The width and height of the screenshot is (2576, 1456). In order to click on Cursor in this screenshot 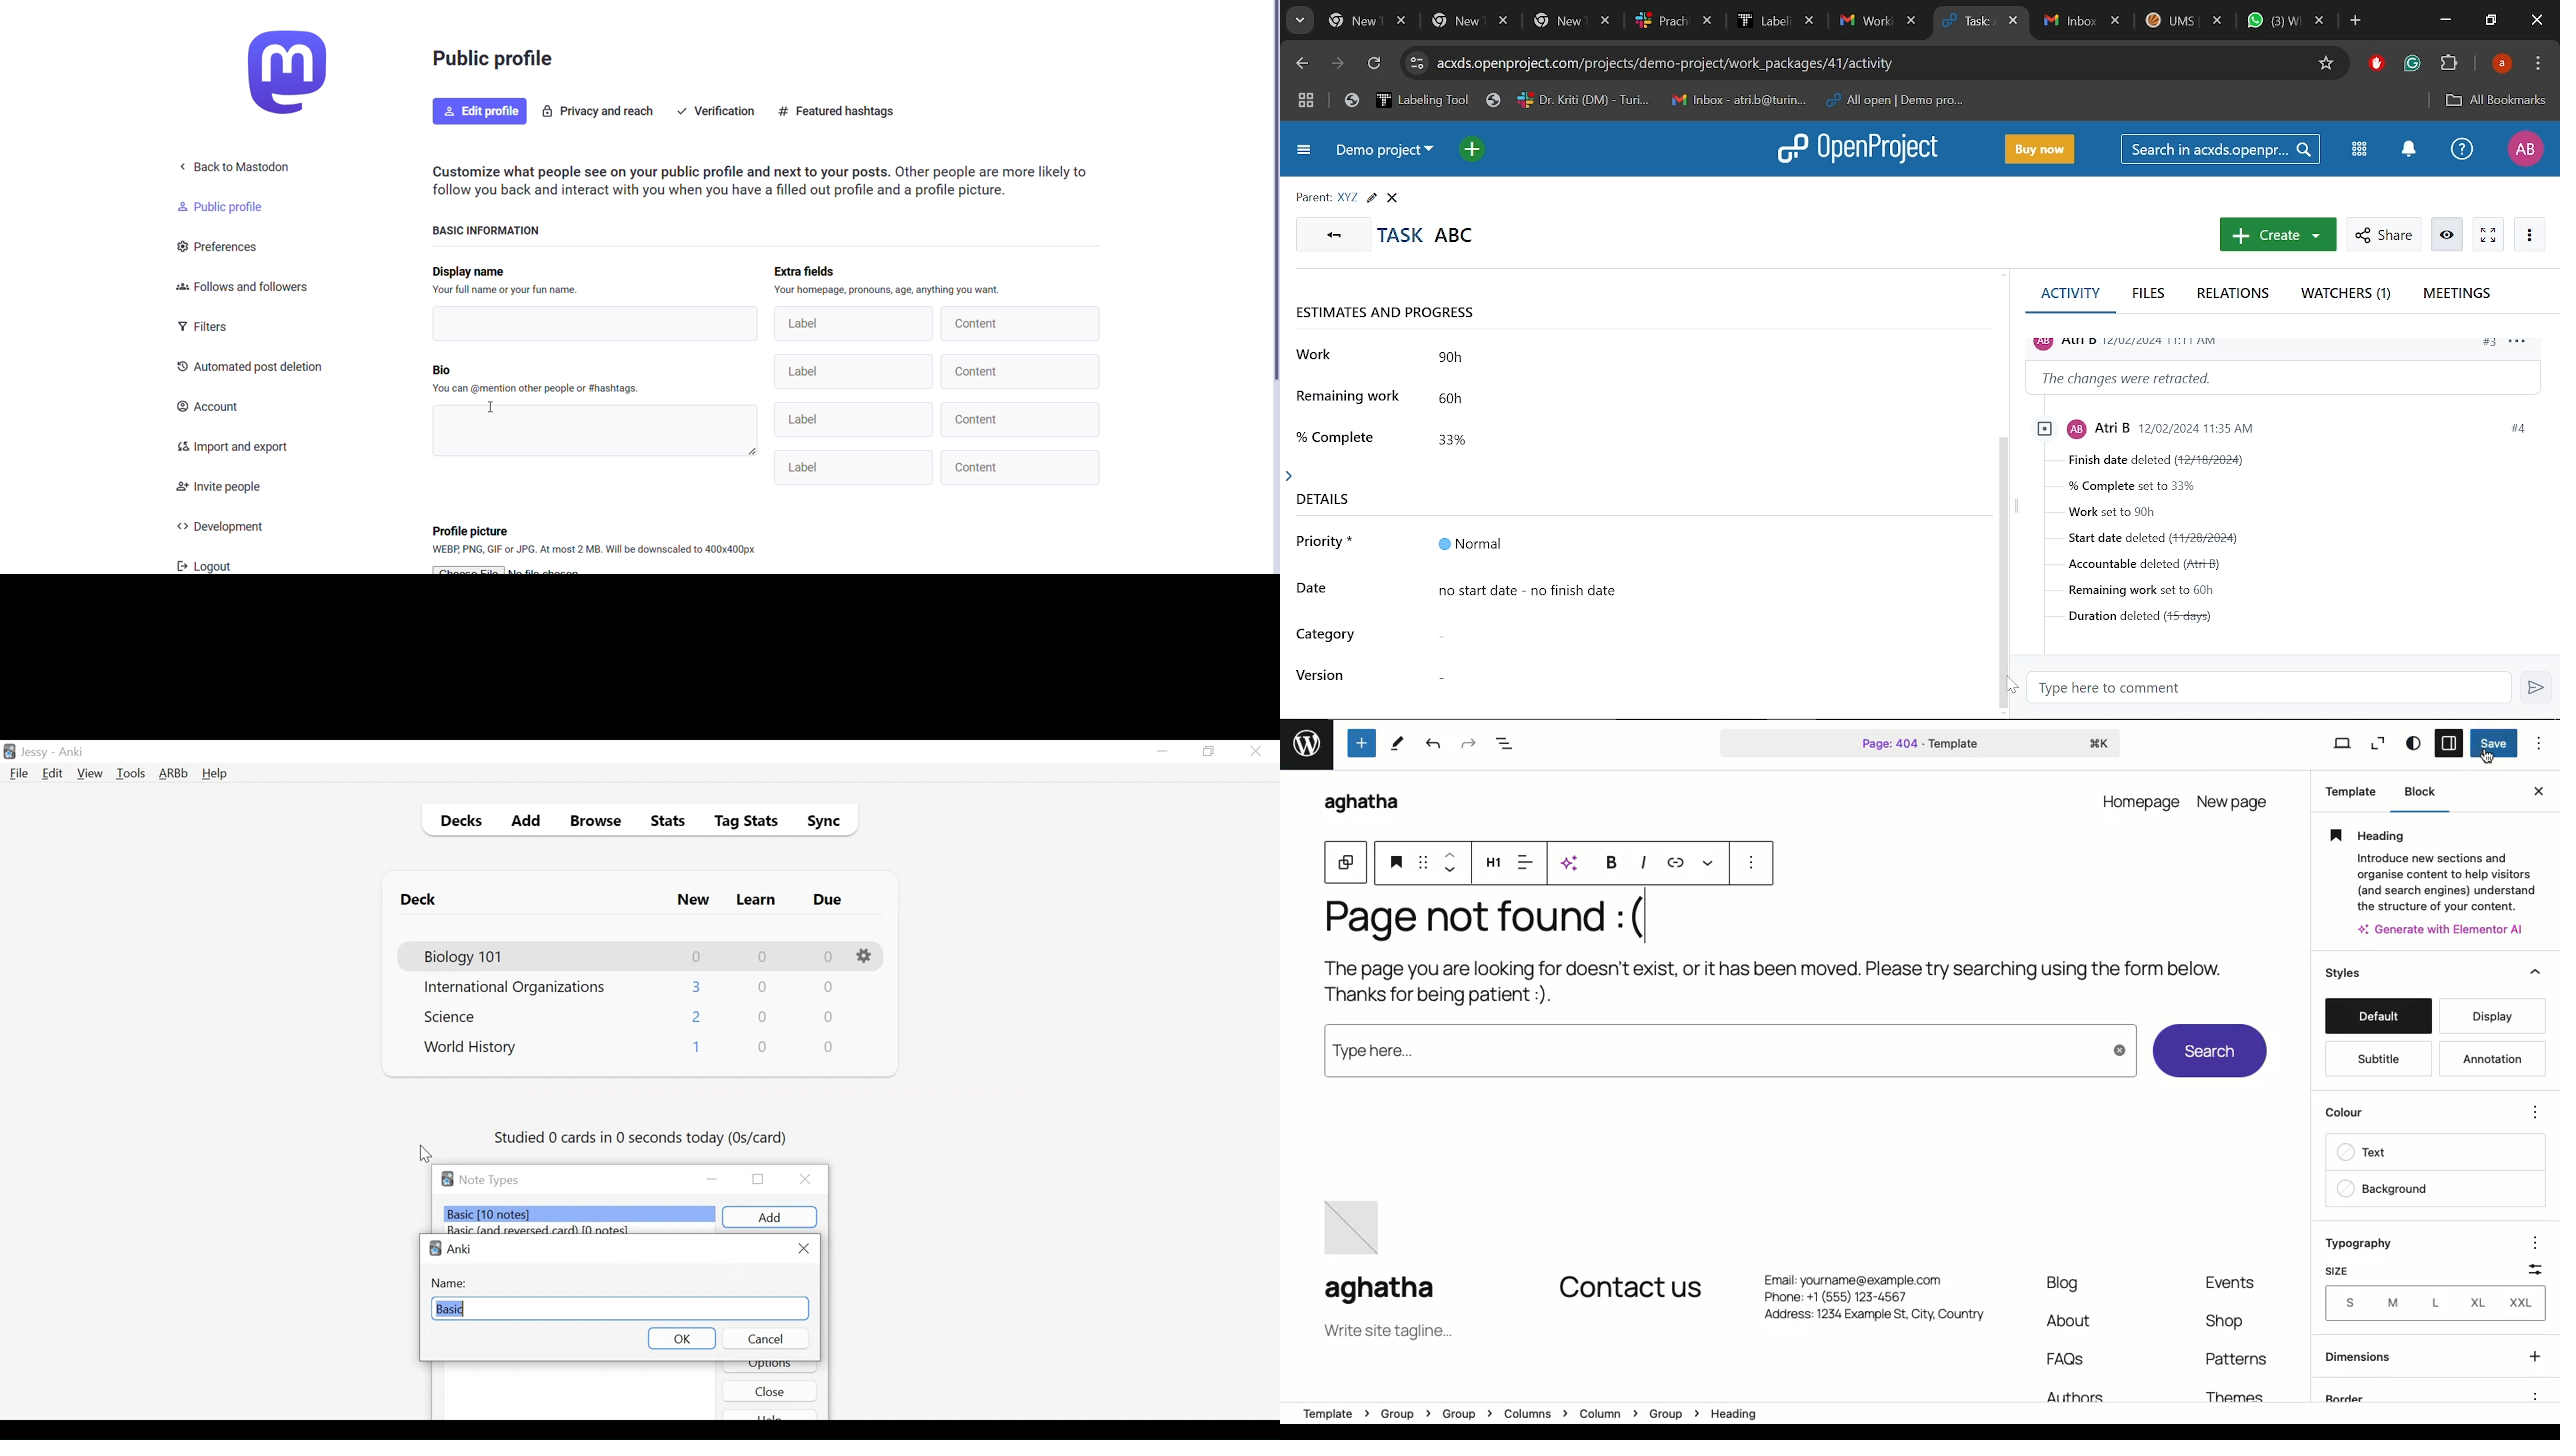, I will do `click(426, 1154)`.